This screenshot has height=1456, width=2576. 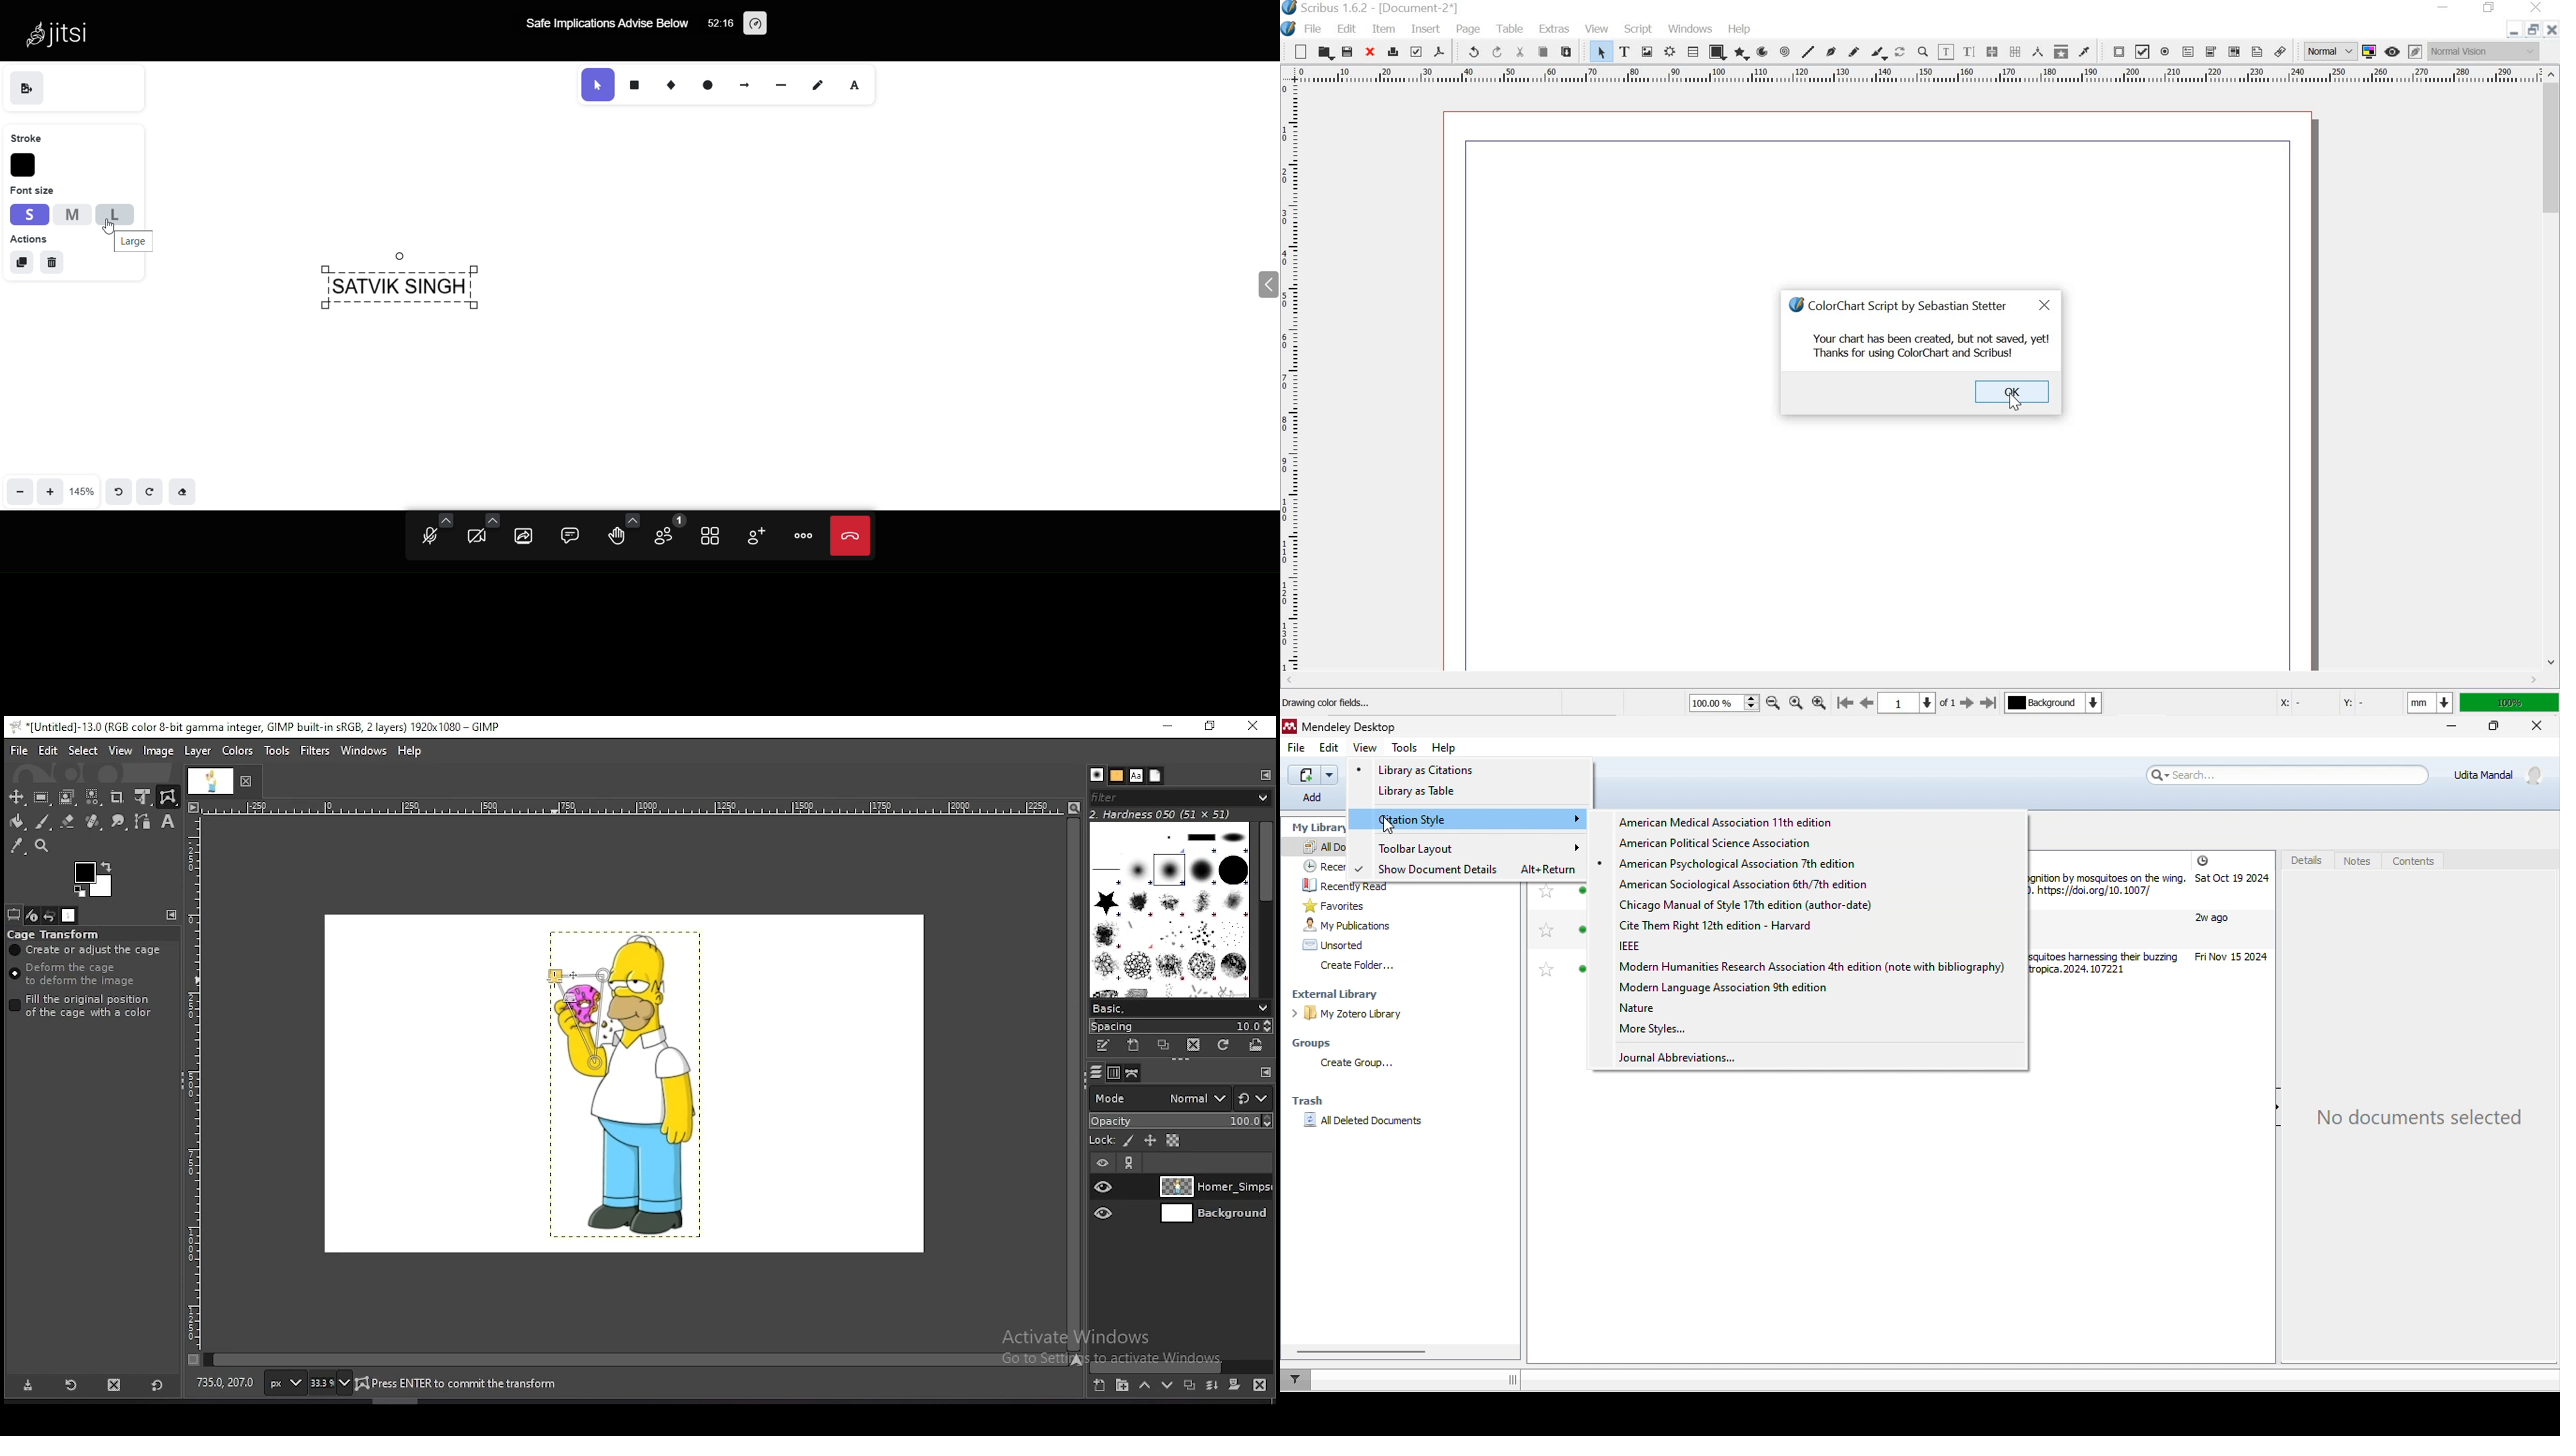 What do you see at coordinates (19, 488) in the screenshot?
I see `zoom out` at bounding box center [19, 488].